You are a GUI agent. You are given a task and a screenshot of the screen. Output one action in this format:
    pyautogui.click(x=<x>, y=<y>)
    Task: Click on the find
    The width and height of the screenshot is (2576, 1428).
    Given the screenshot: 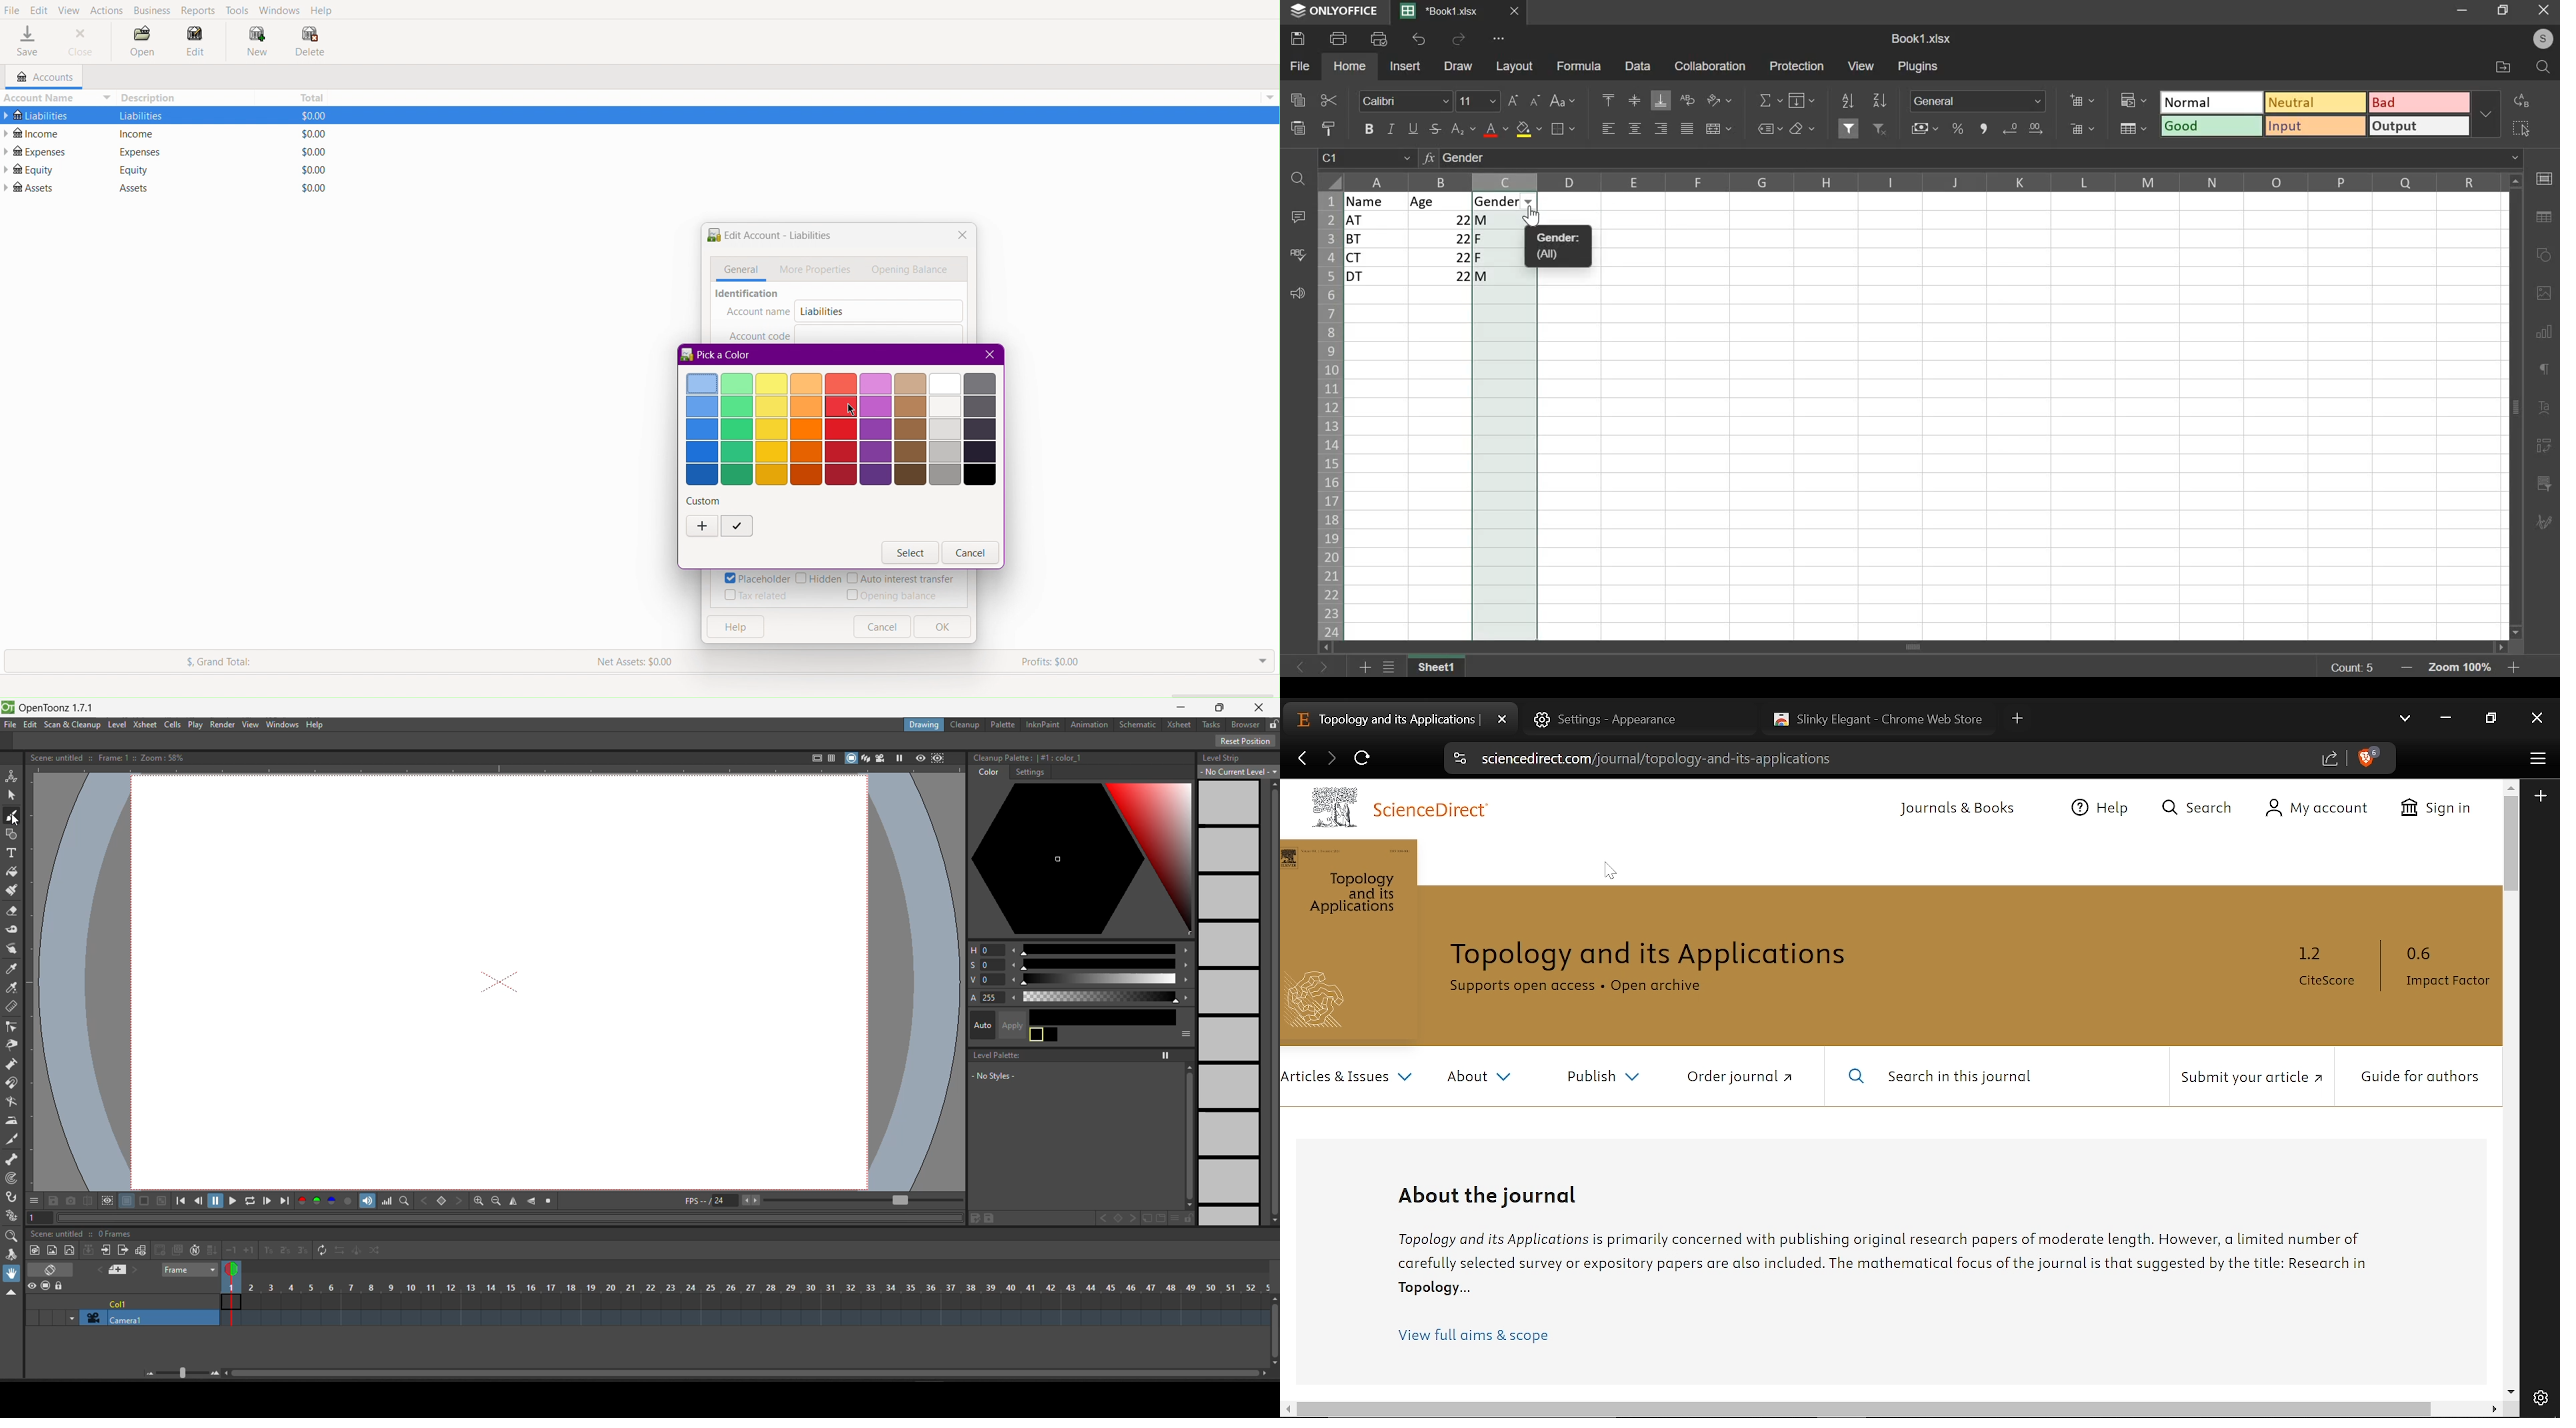 What is the action you would take?
    pyautogui.click(x=2543, y=68)
    